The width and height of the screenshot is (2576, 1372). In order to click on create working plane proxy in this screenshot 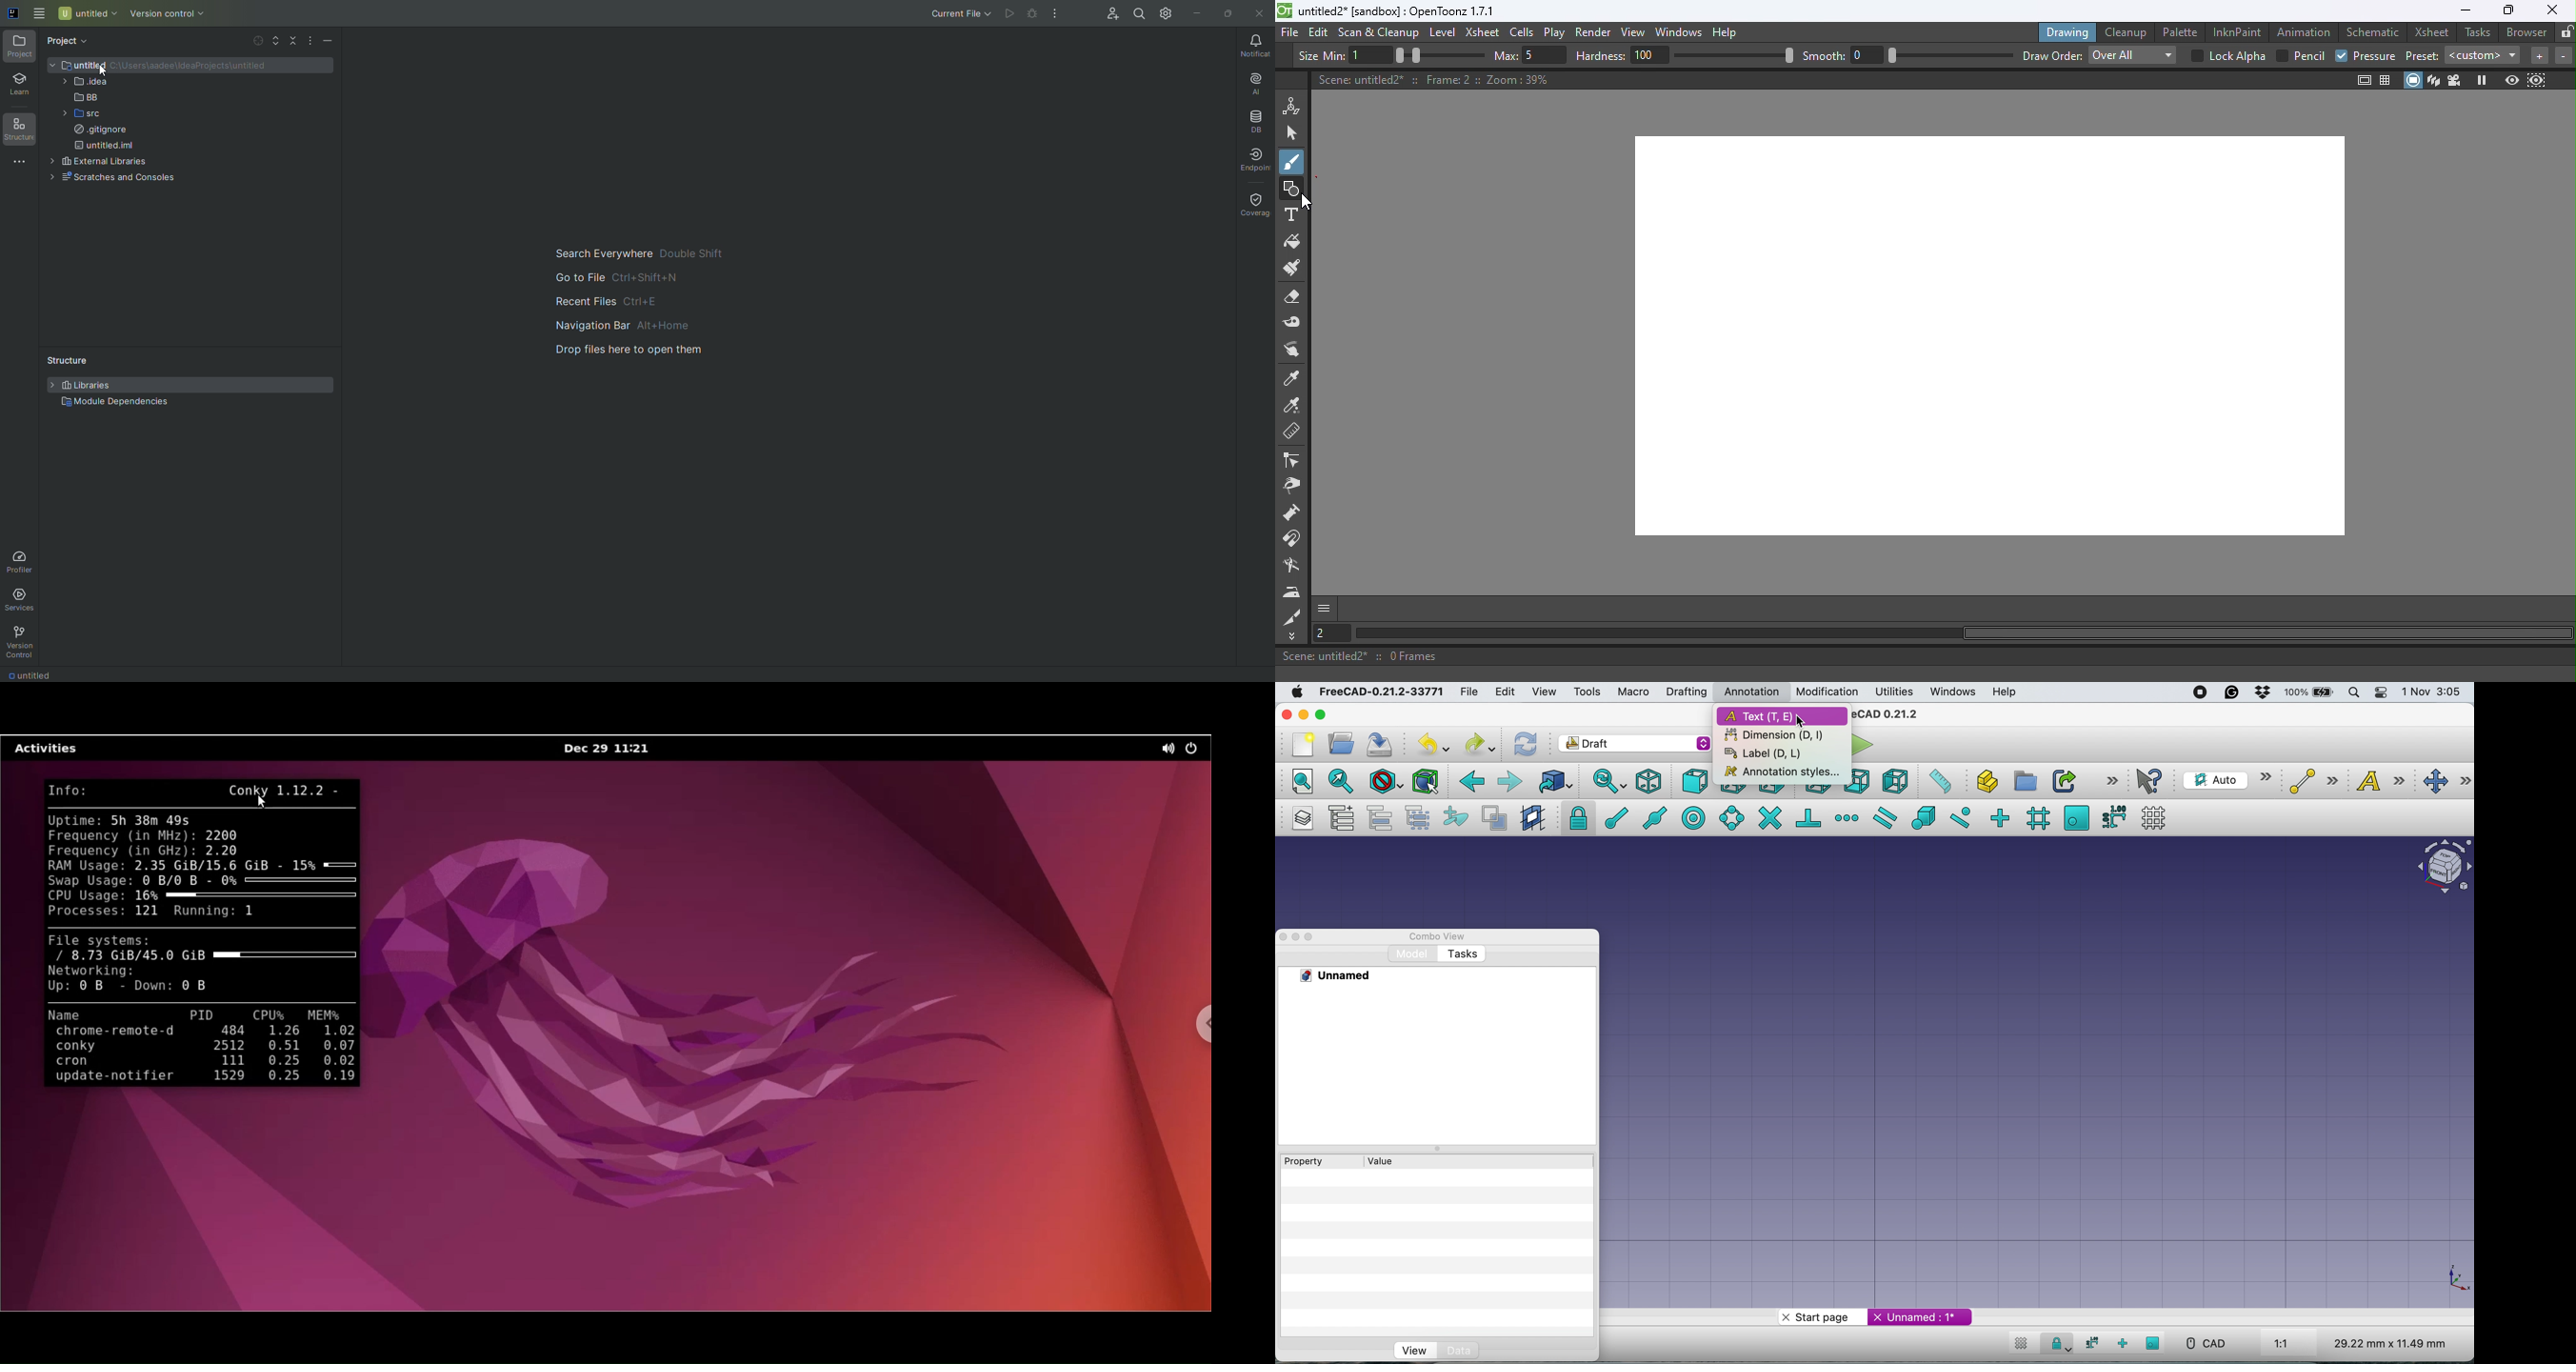, I will do `click(1533, 819)`.